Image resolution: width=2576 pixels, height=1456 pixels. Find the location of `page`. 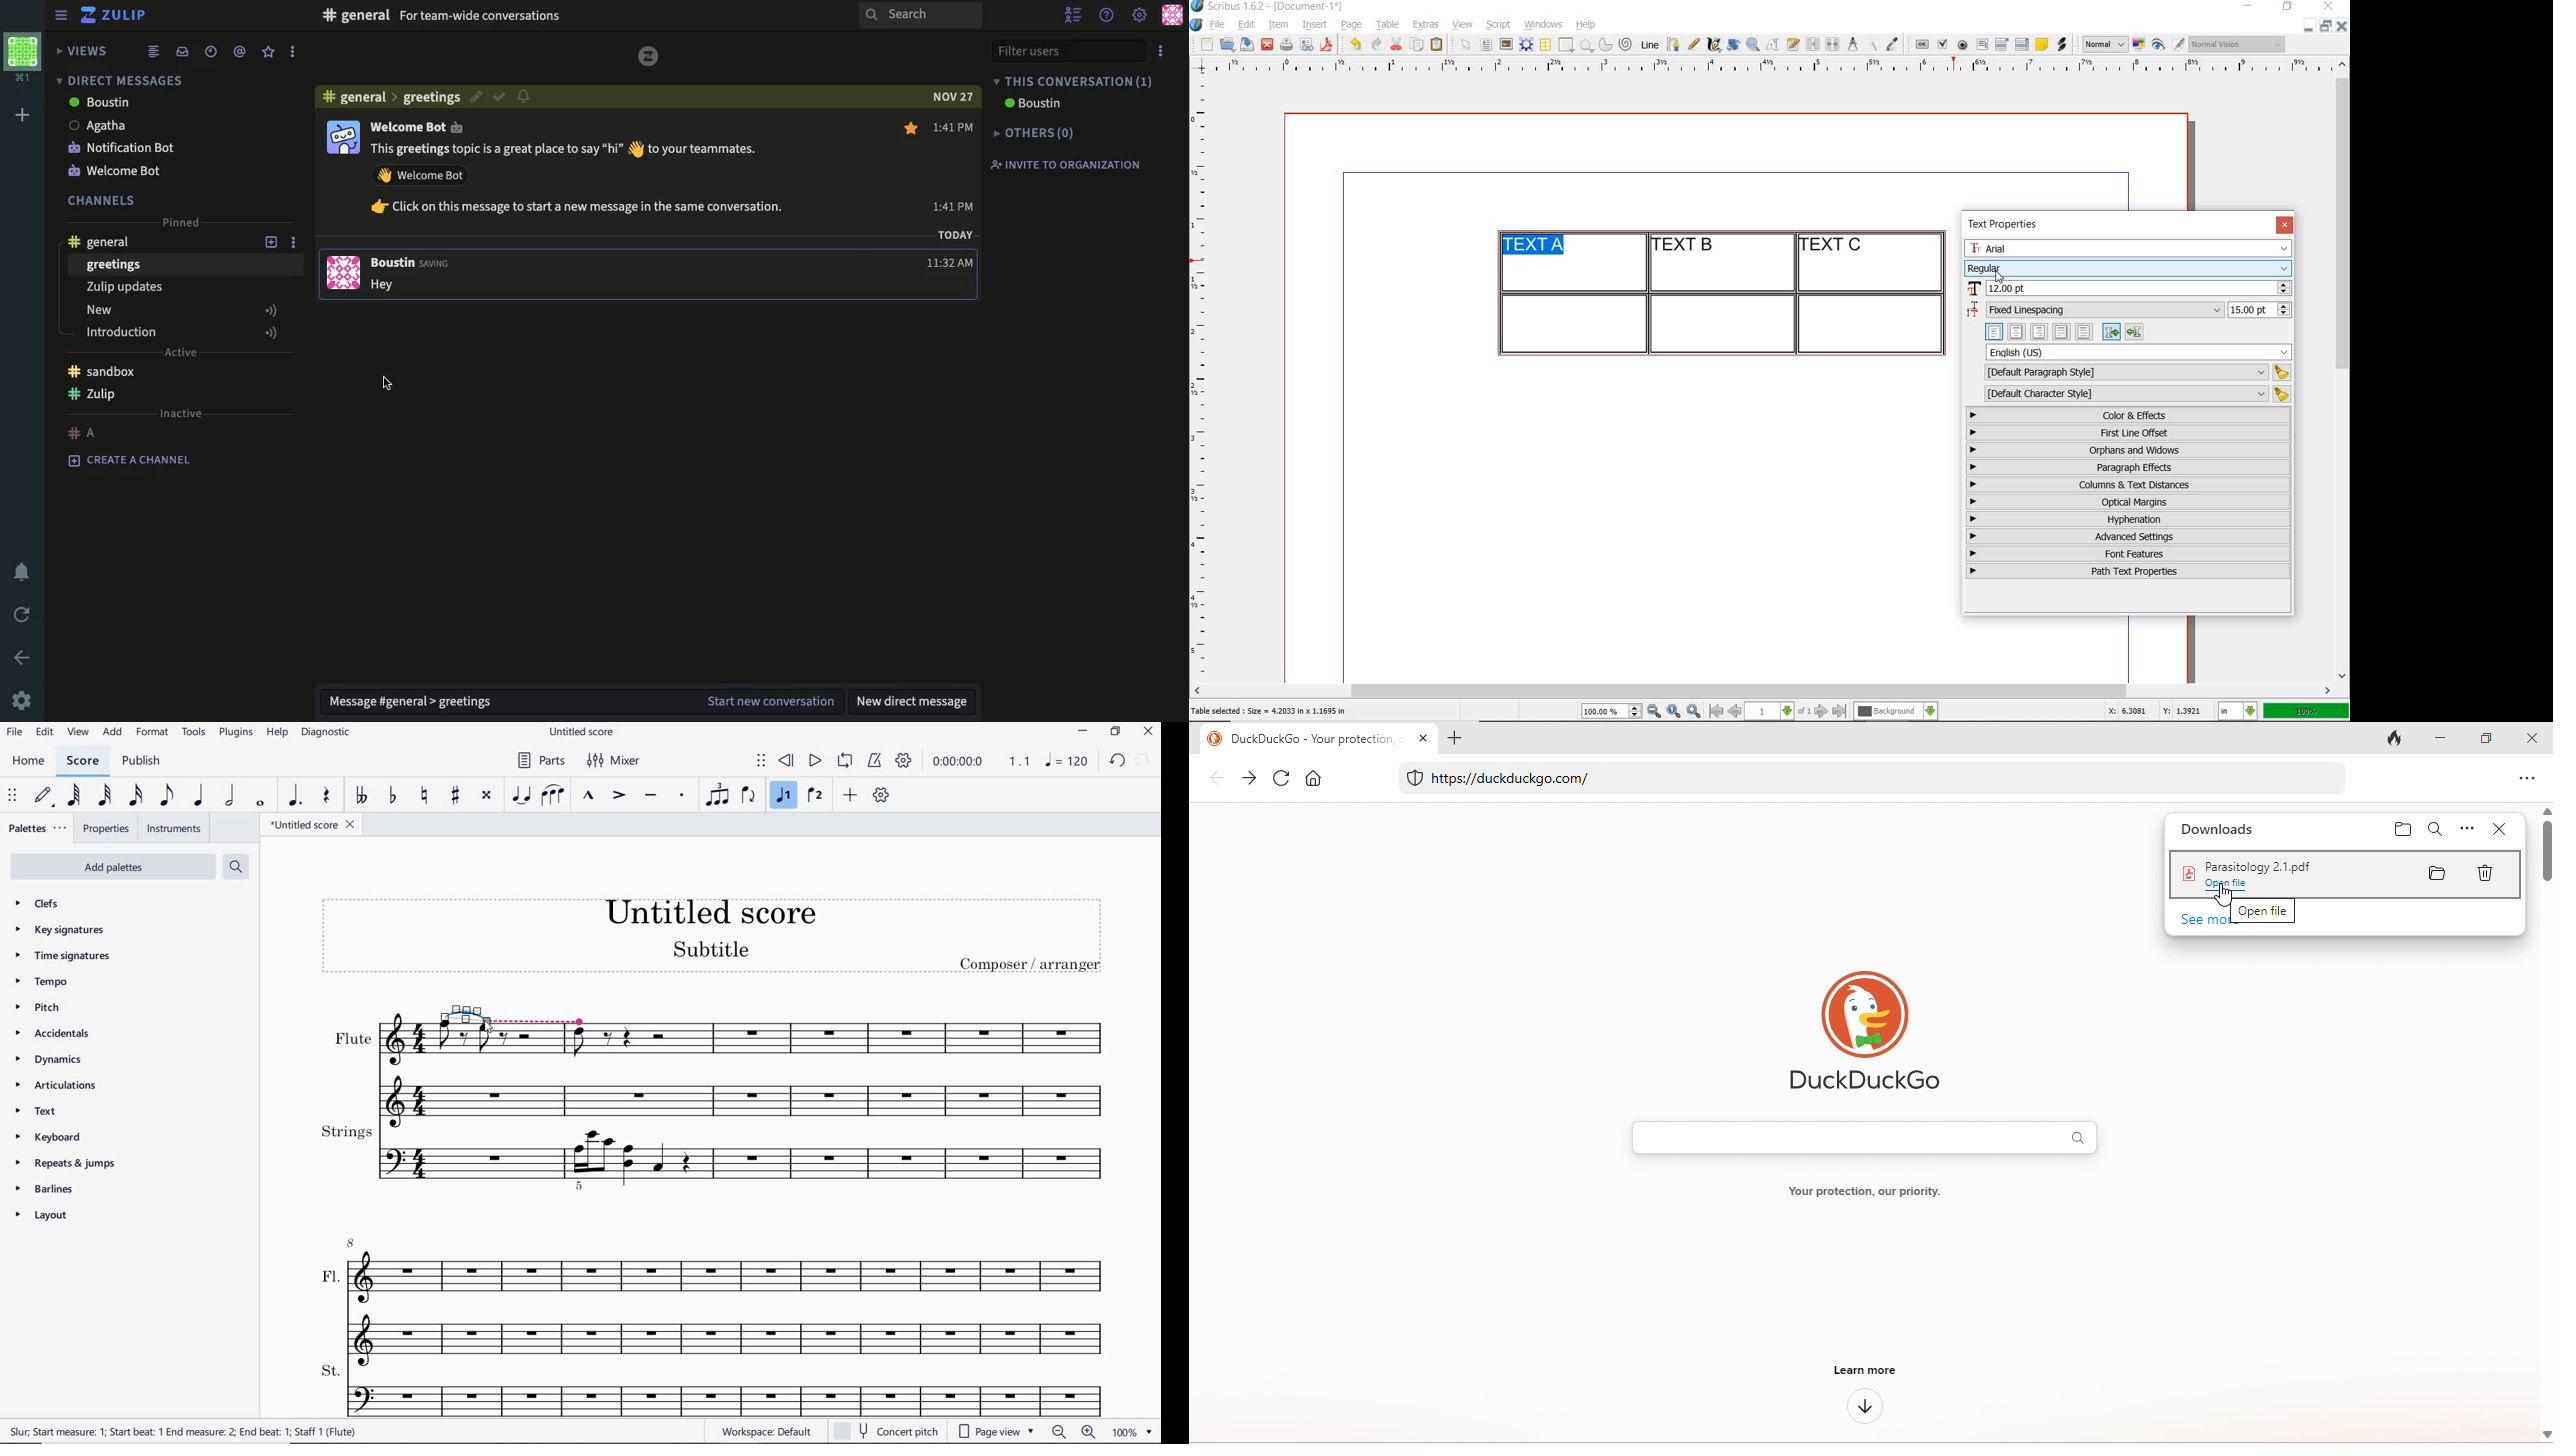

page is located at coordinates (1352, 24).